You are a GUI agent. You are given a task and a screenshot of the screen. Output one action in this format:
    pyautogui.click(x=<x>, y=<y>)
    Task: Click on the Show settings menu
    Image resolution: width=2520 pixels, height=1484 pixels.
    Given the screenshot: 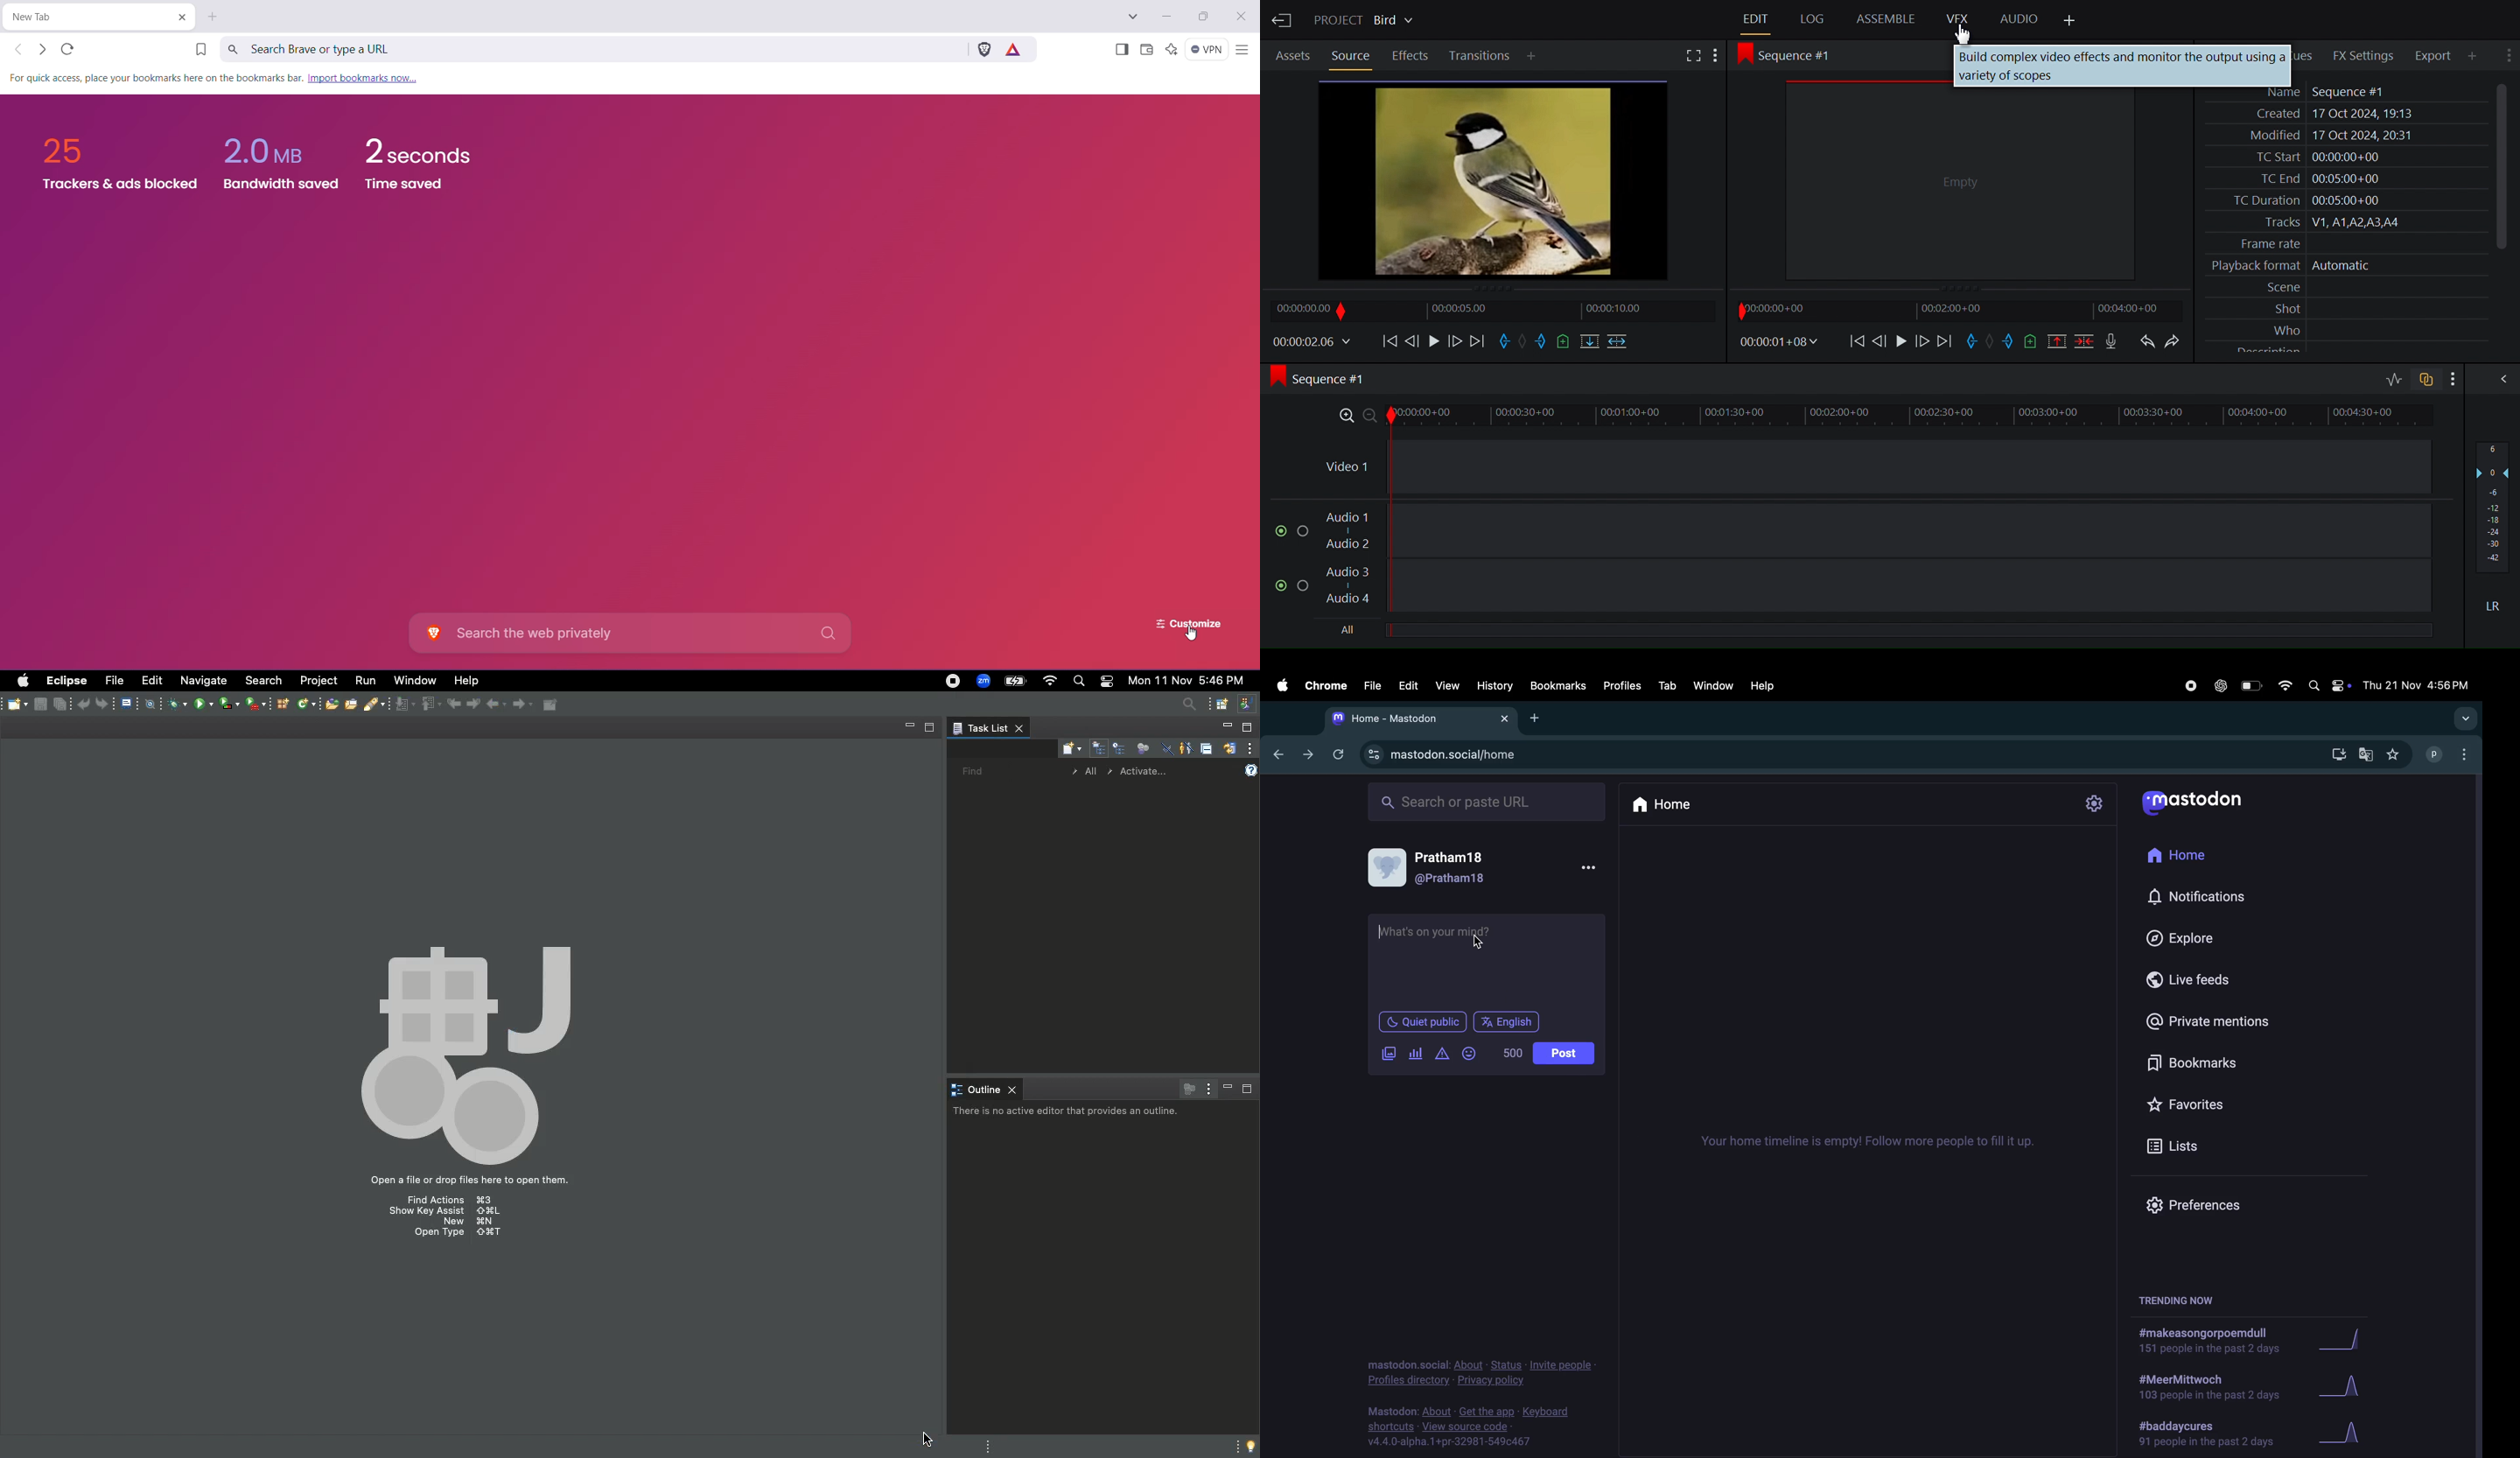 What is the action you would take?
    pyautogui.click(x=2455, y=379)
    